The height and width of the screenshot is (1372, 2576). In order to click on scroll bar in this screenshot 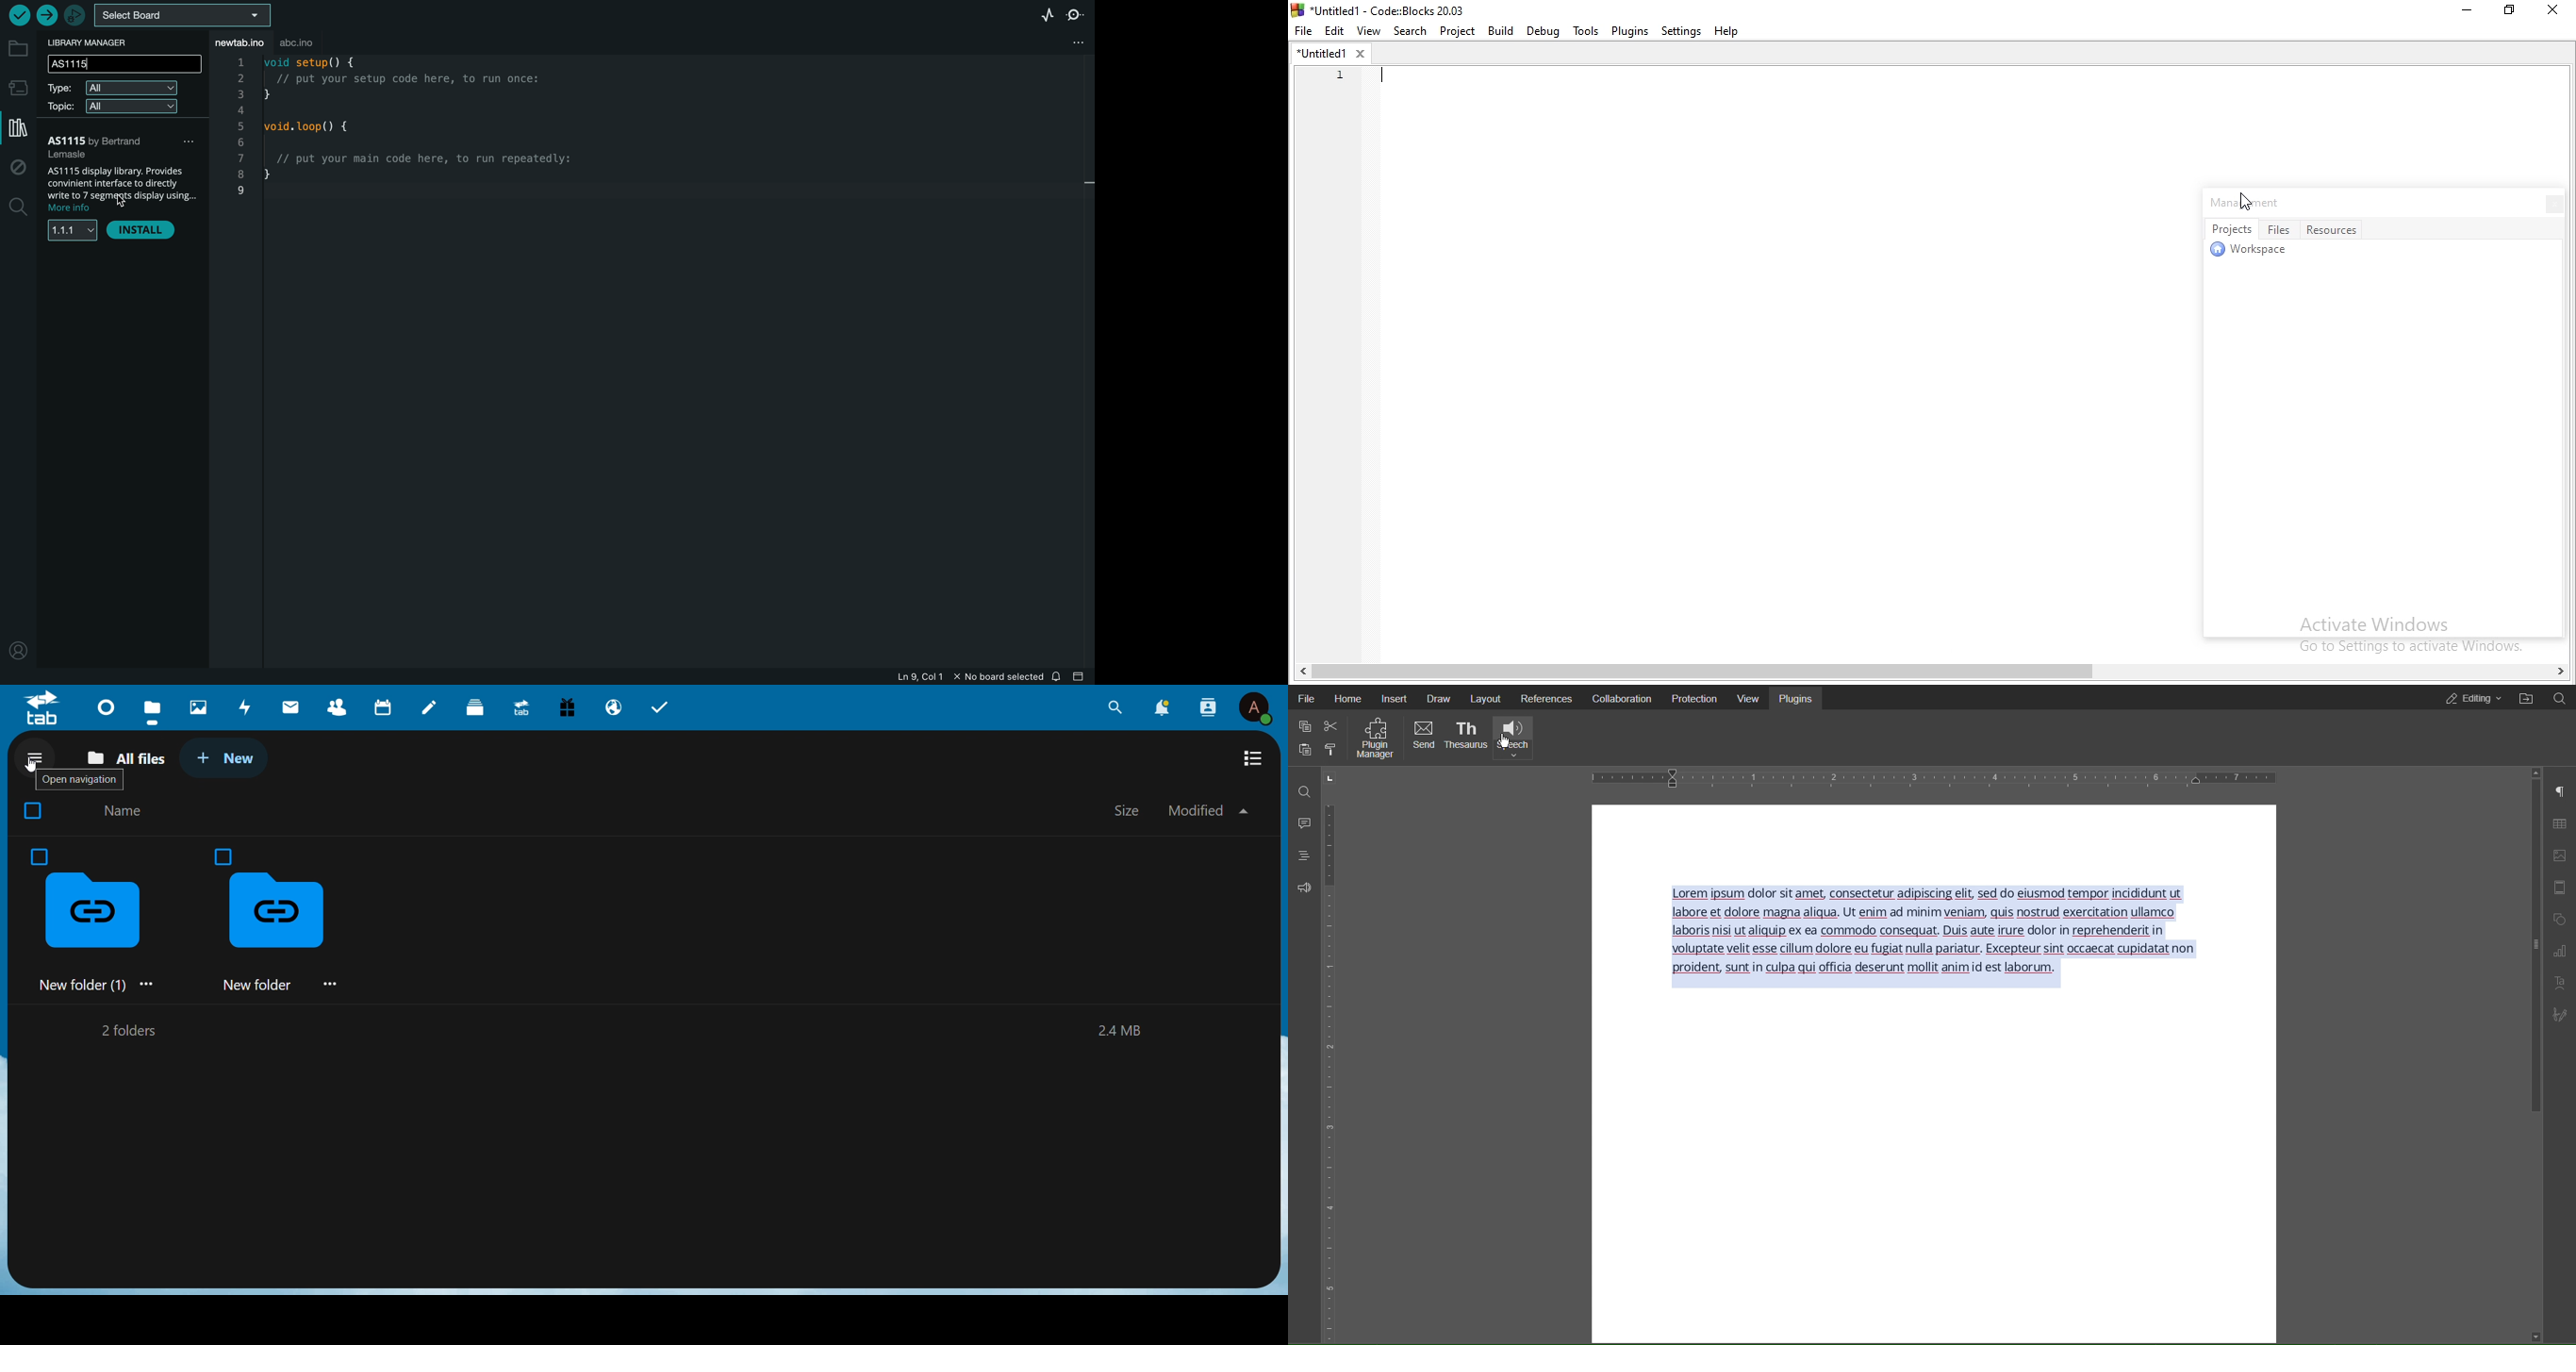, I will do `click(1937, 673)`.